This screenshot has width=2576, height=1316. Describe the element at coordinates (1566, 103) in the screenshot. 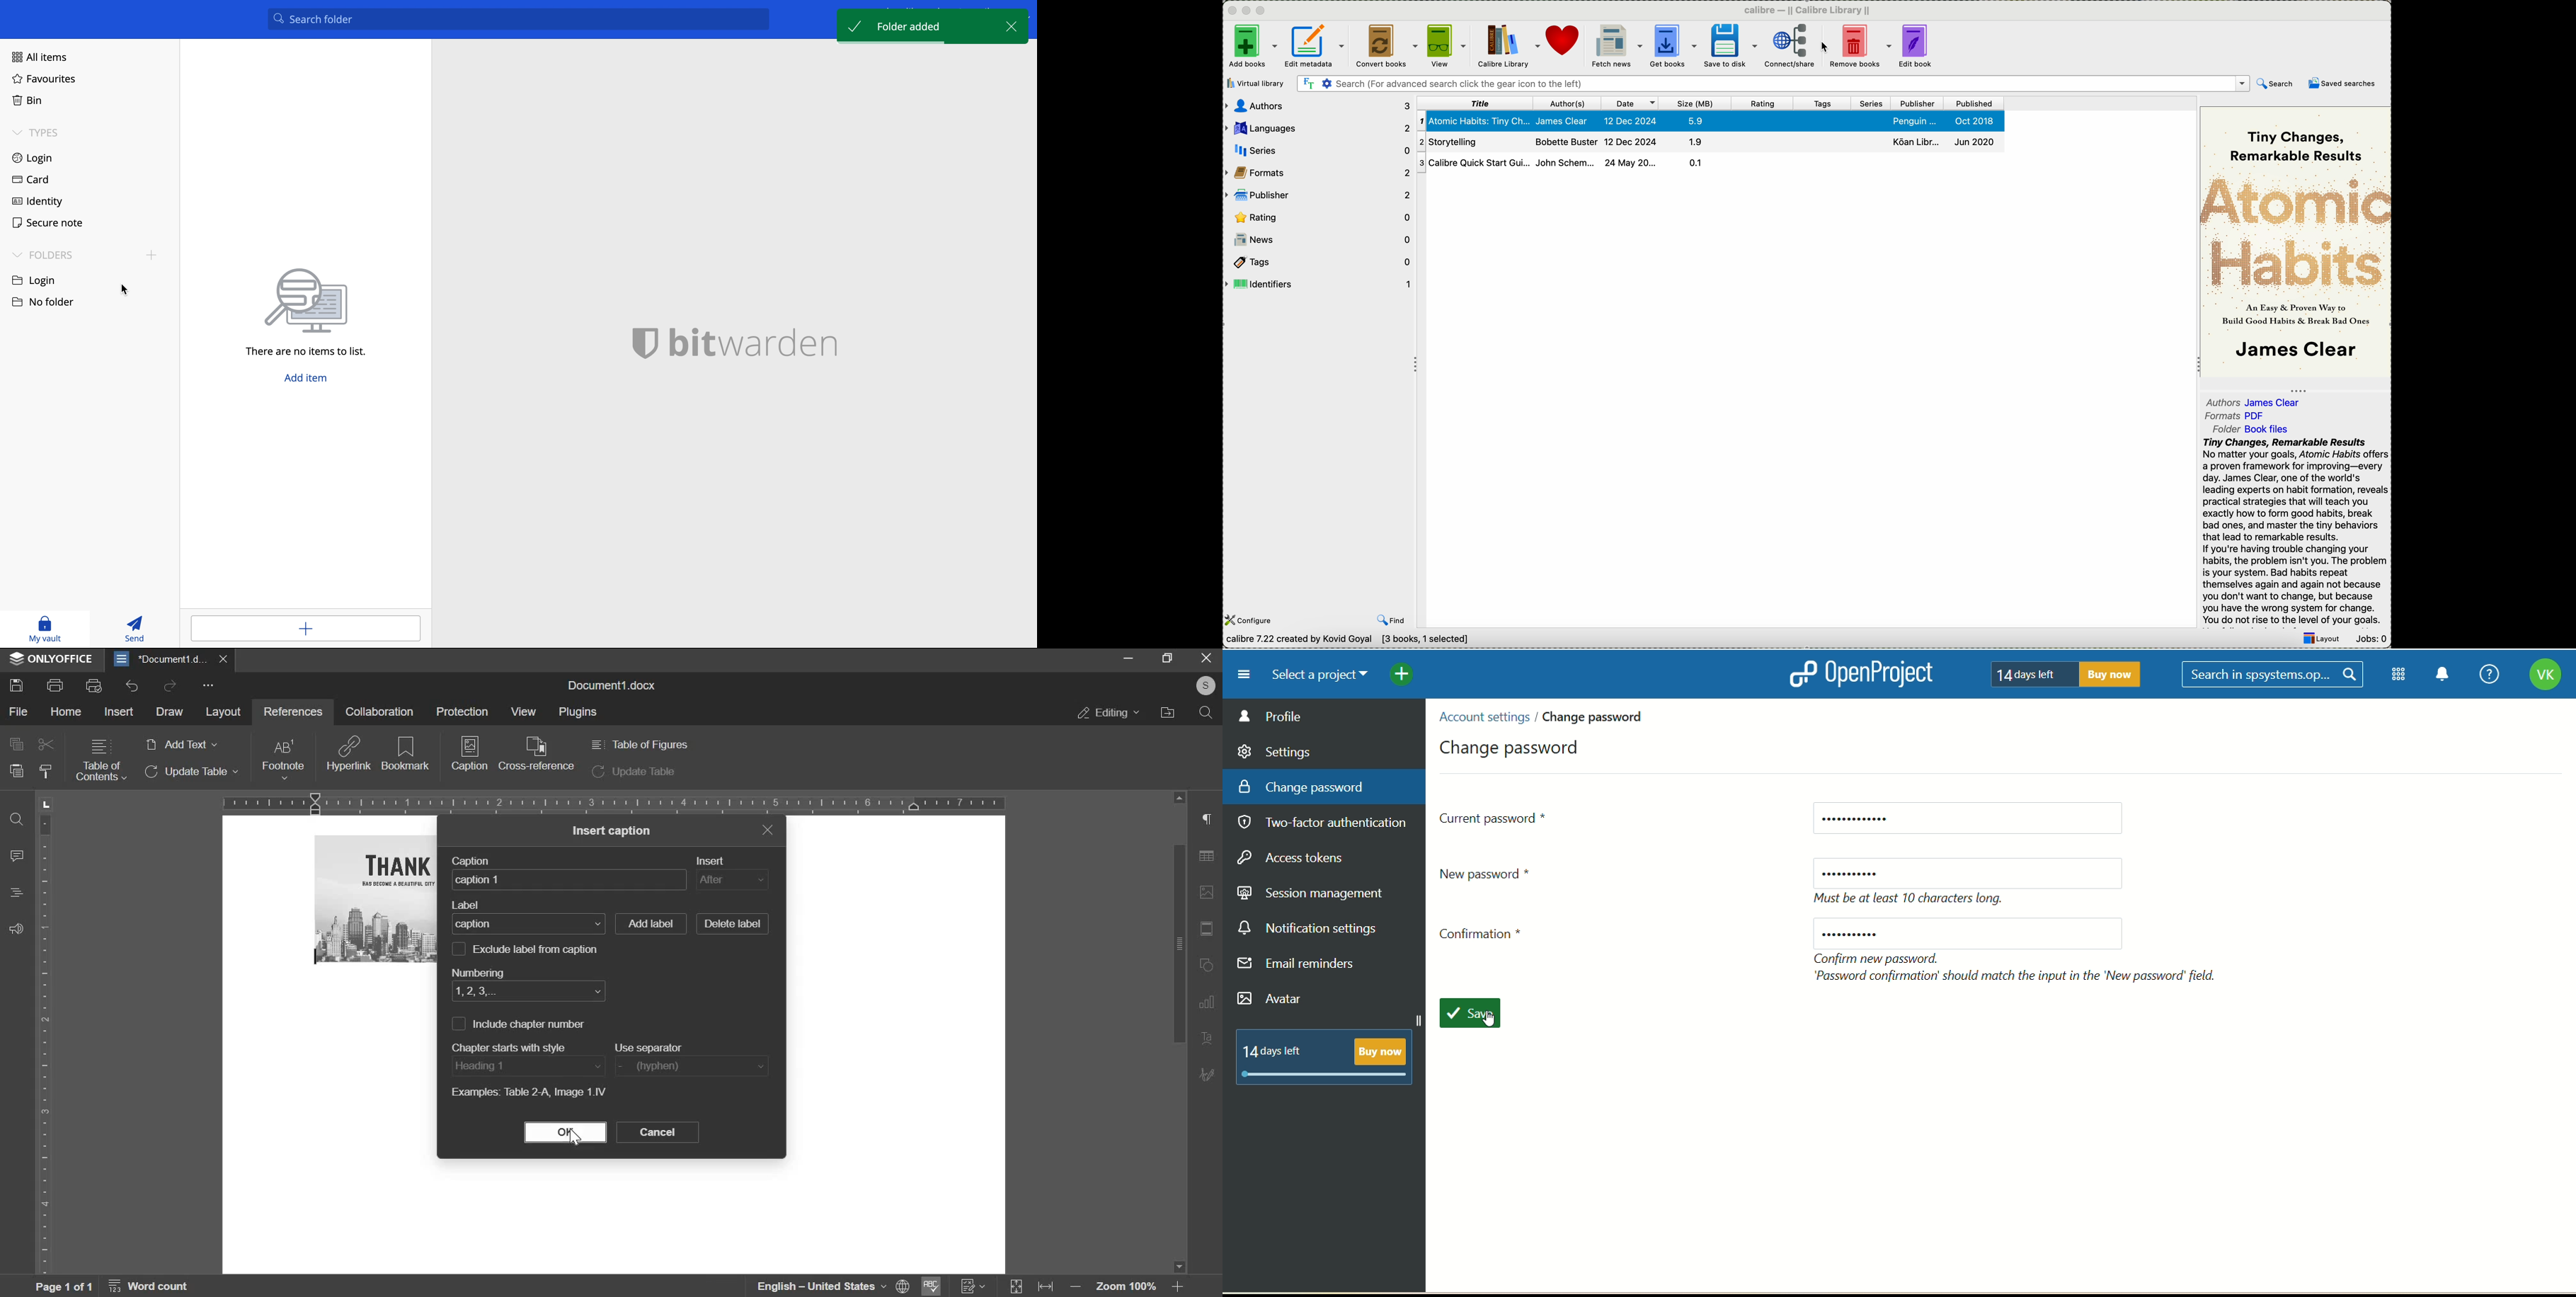

I see `author(s)` at that location.